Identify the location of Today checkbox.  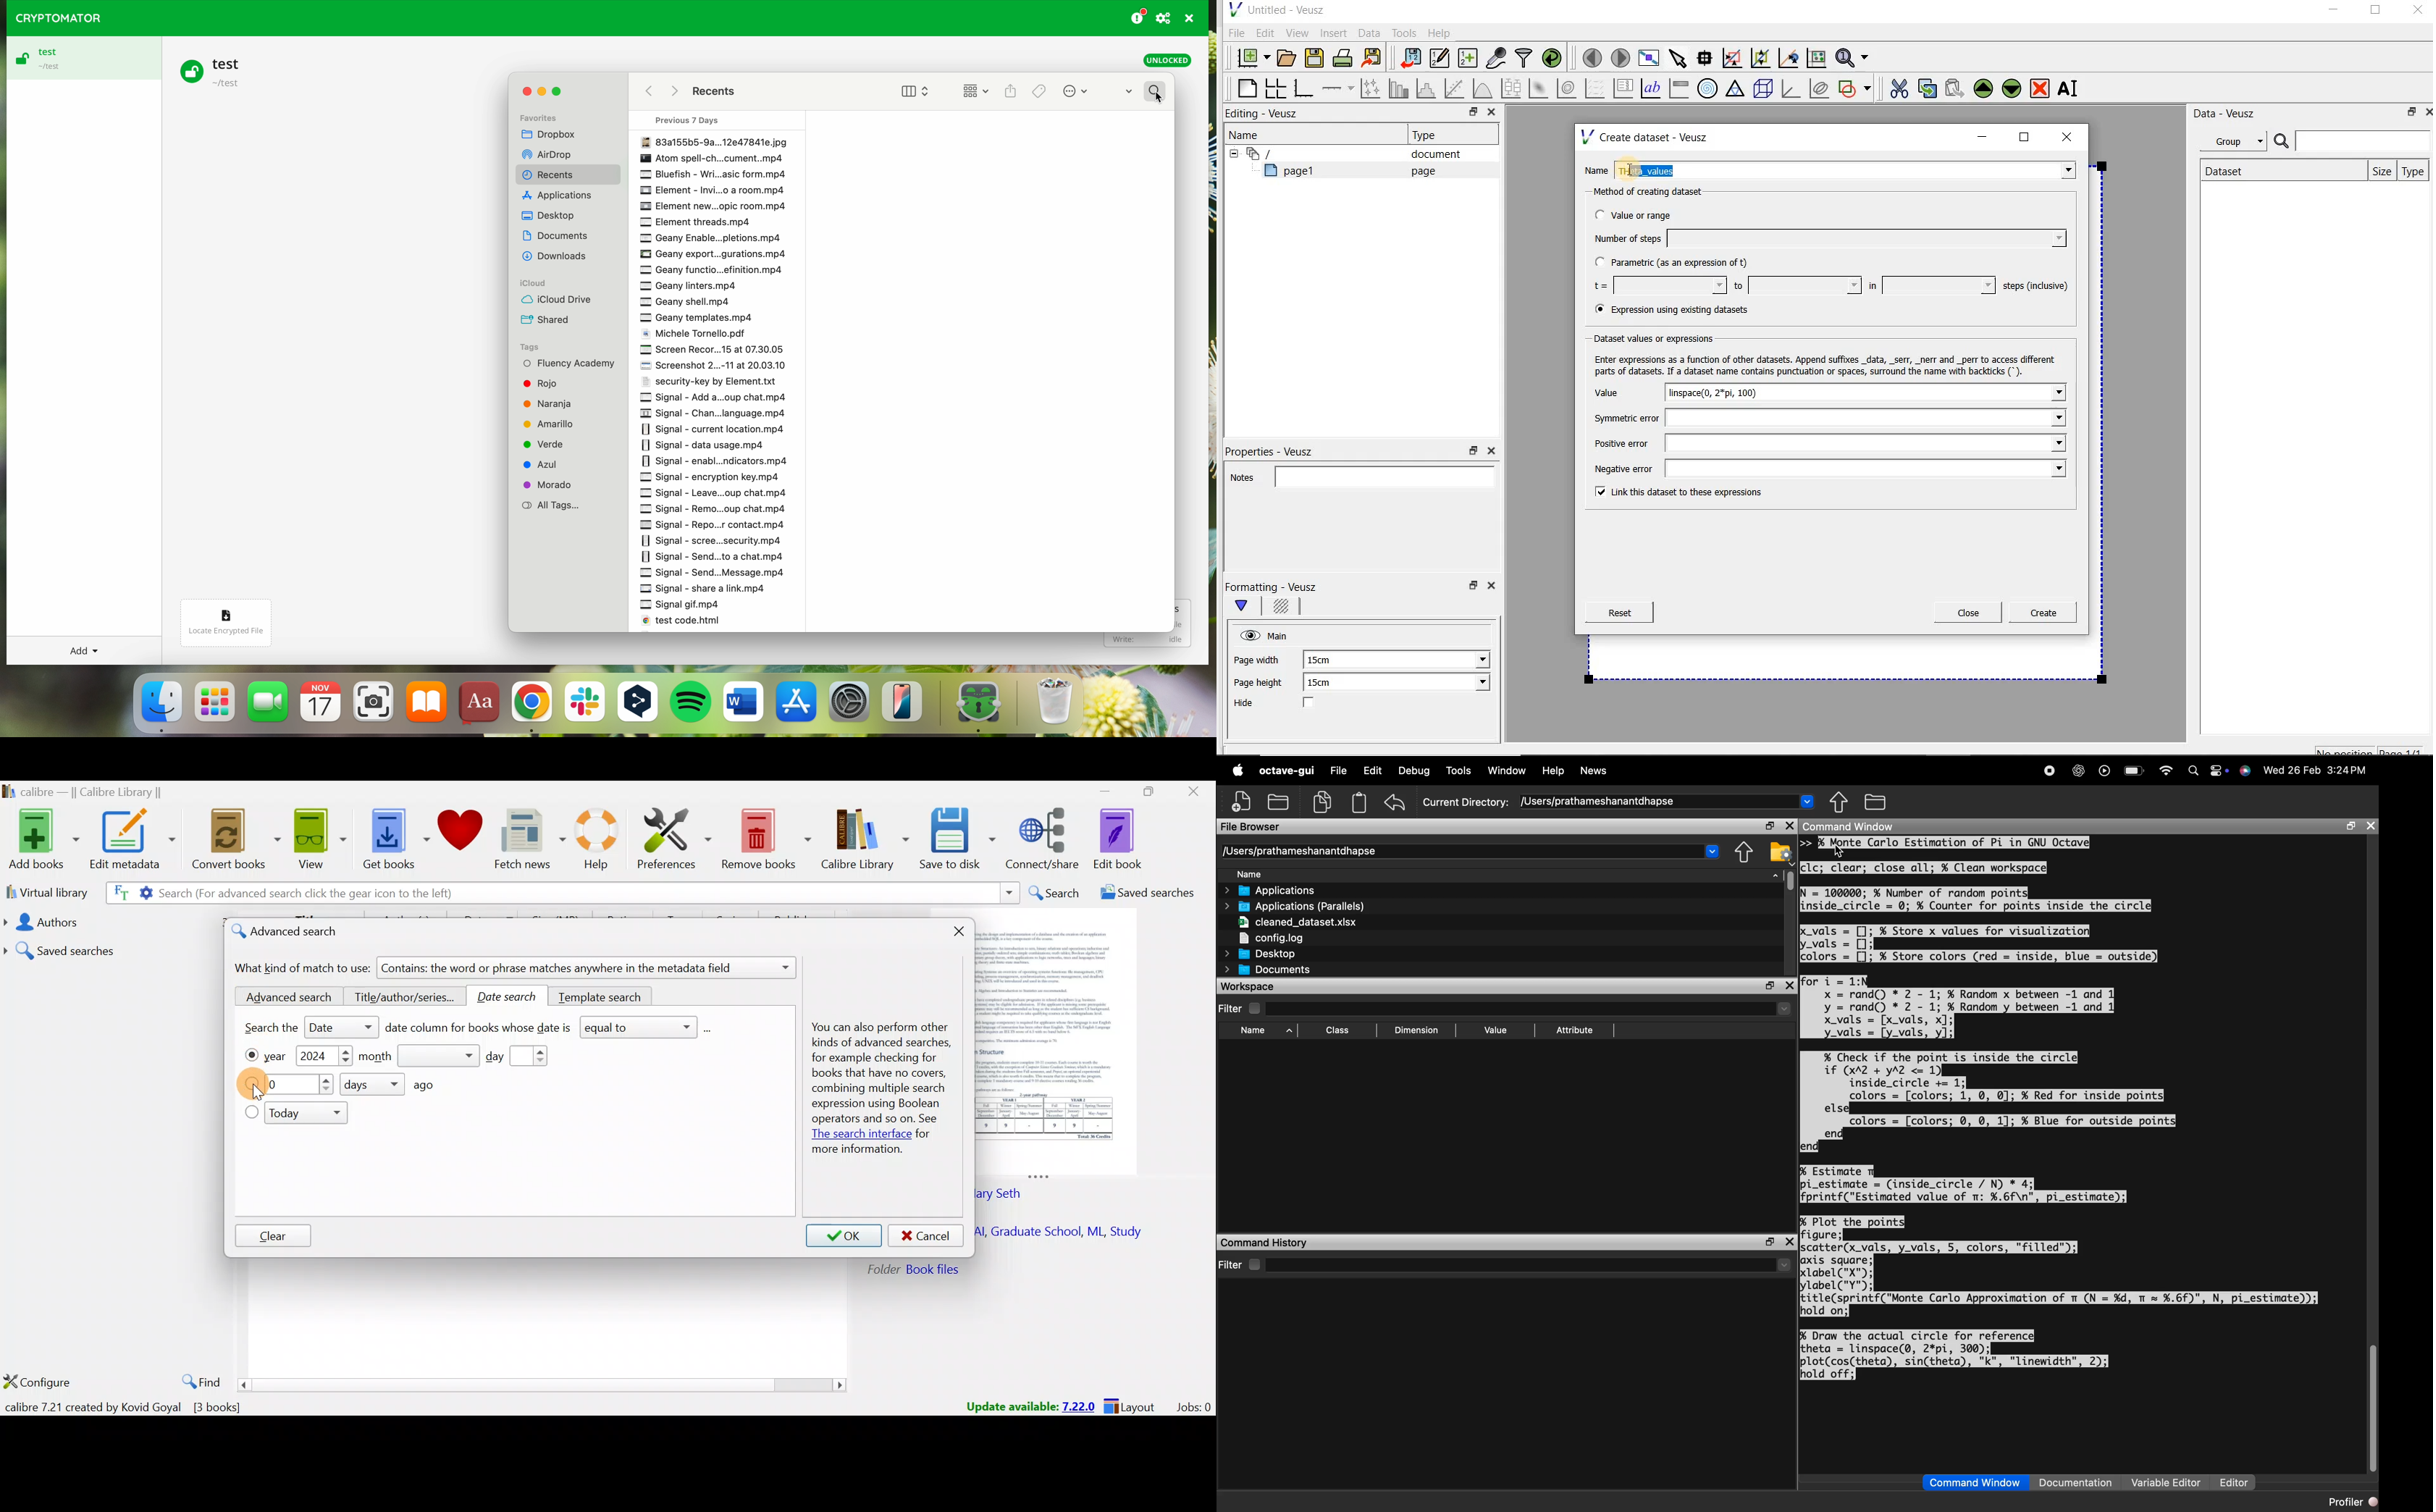
(251, 1113).